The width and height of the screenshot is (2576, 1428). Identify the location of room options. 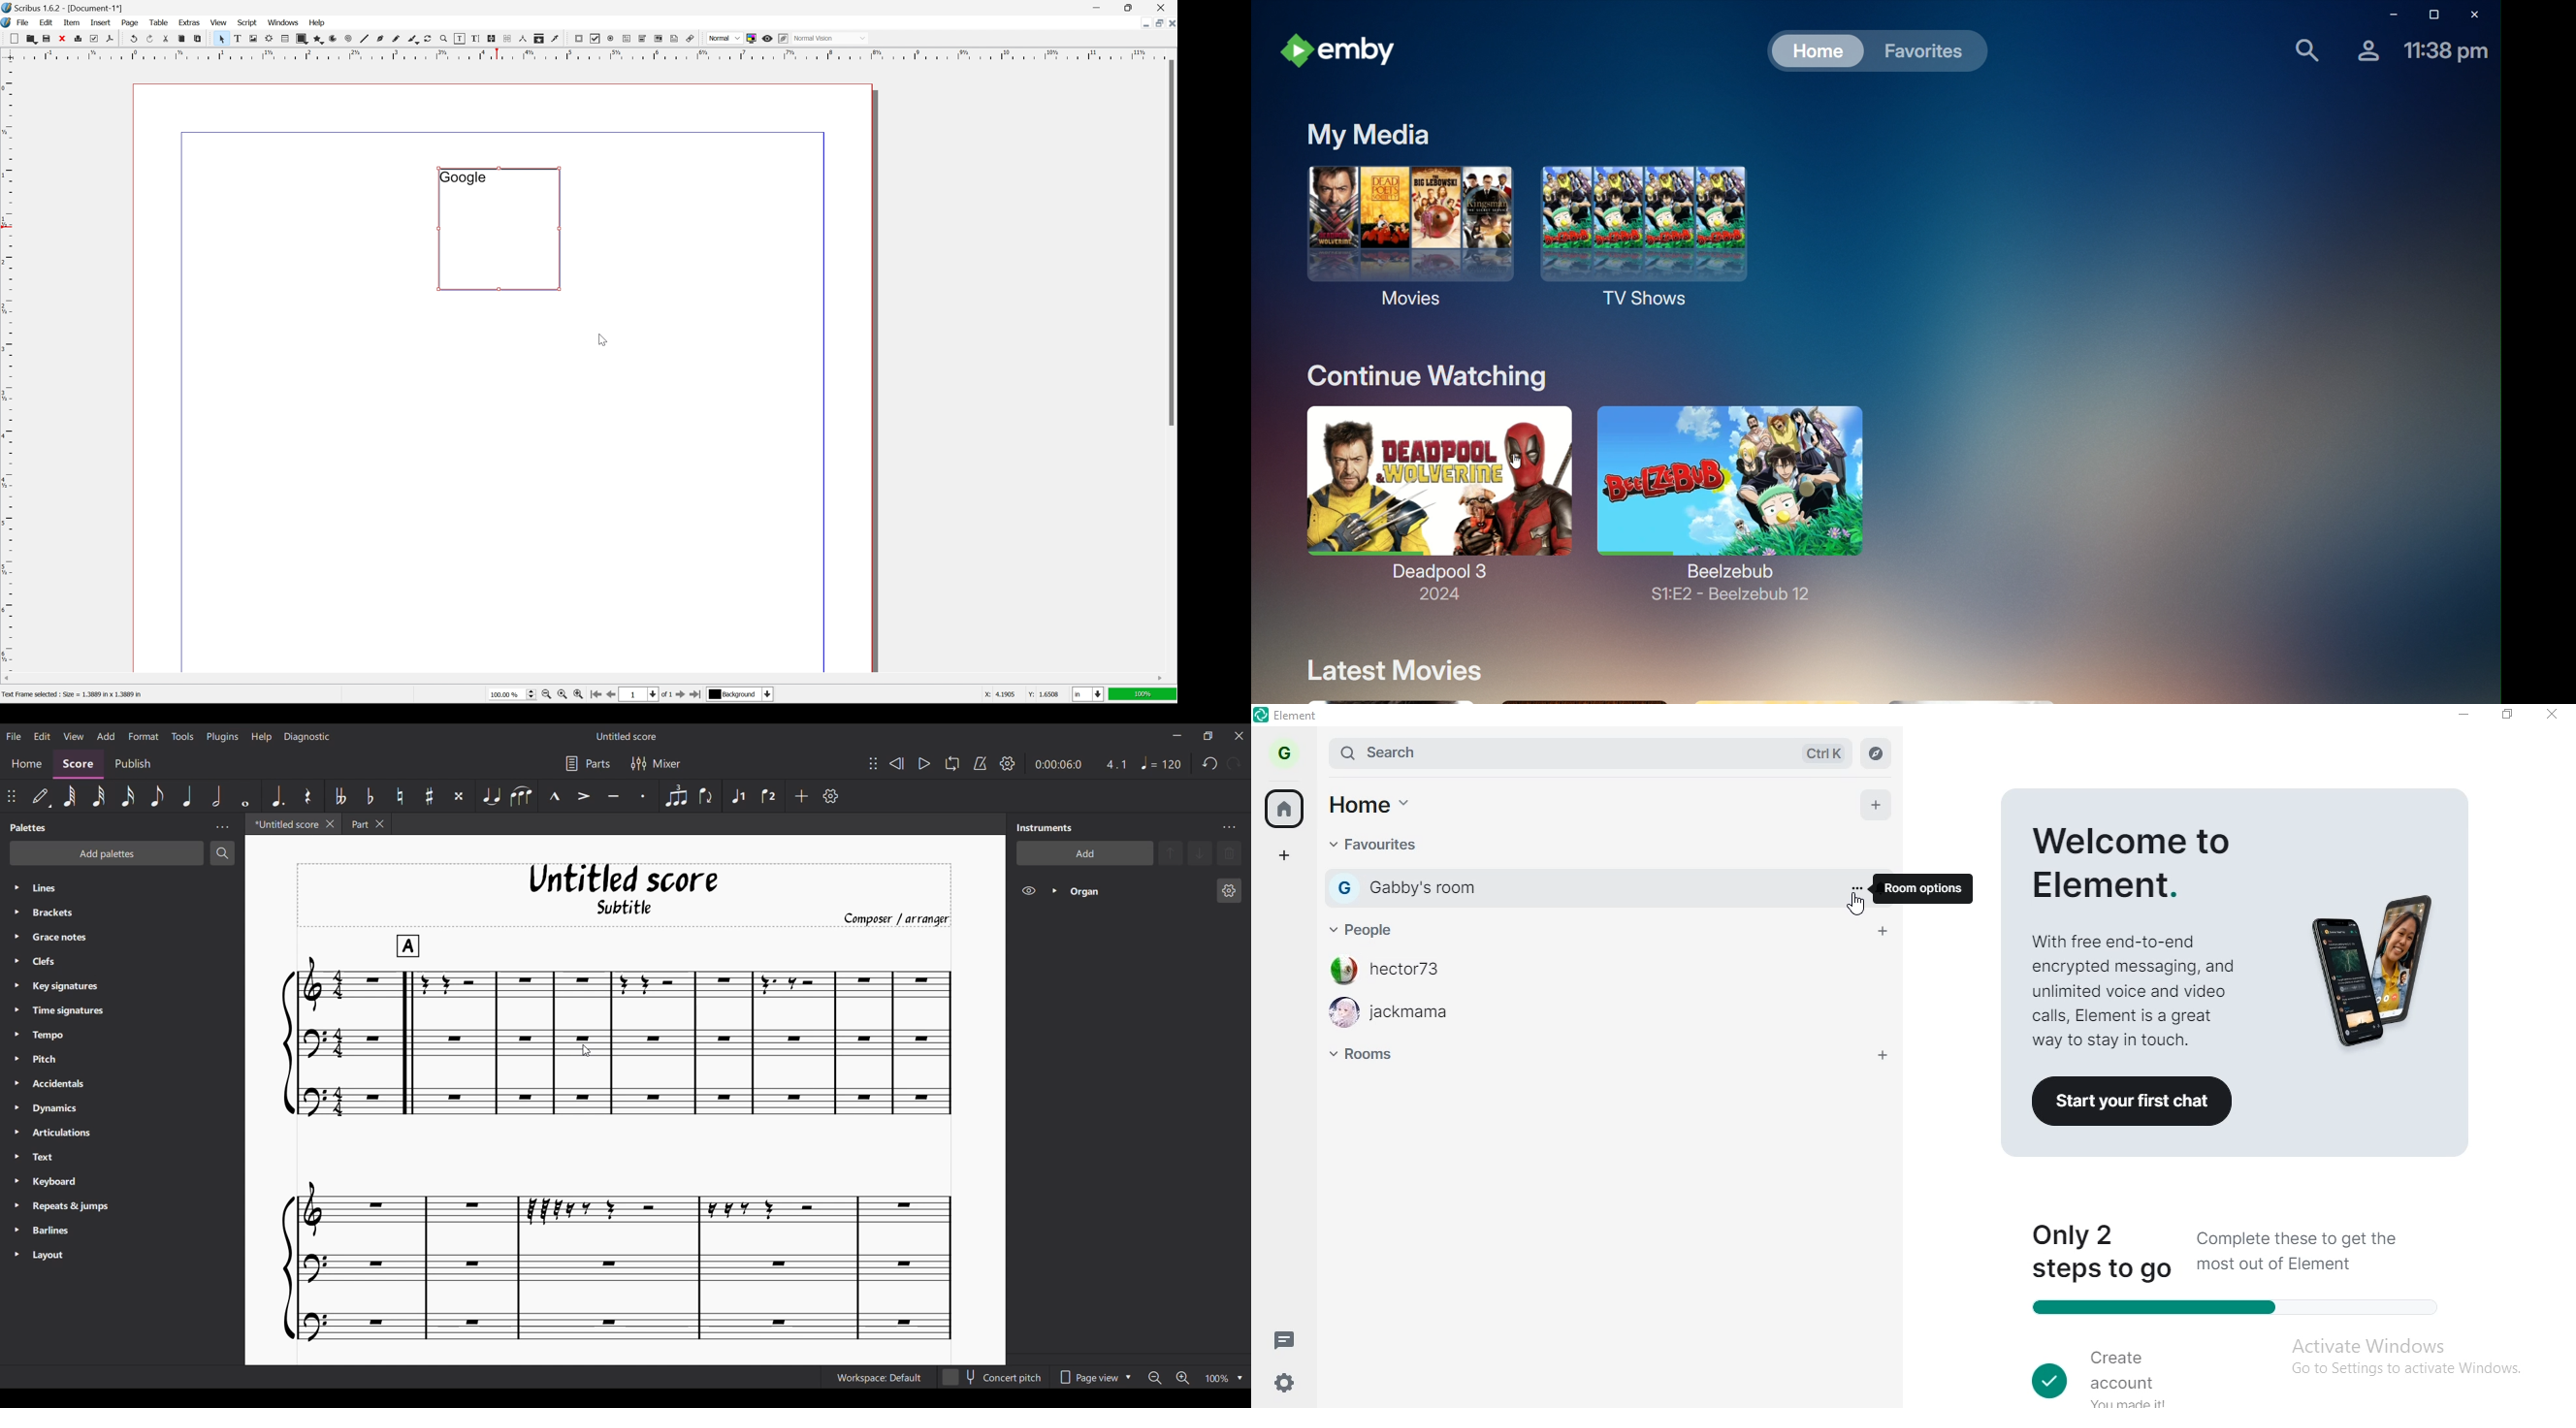
(1921, 889).